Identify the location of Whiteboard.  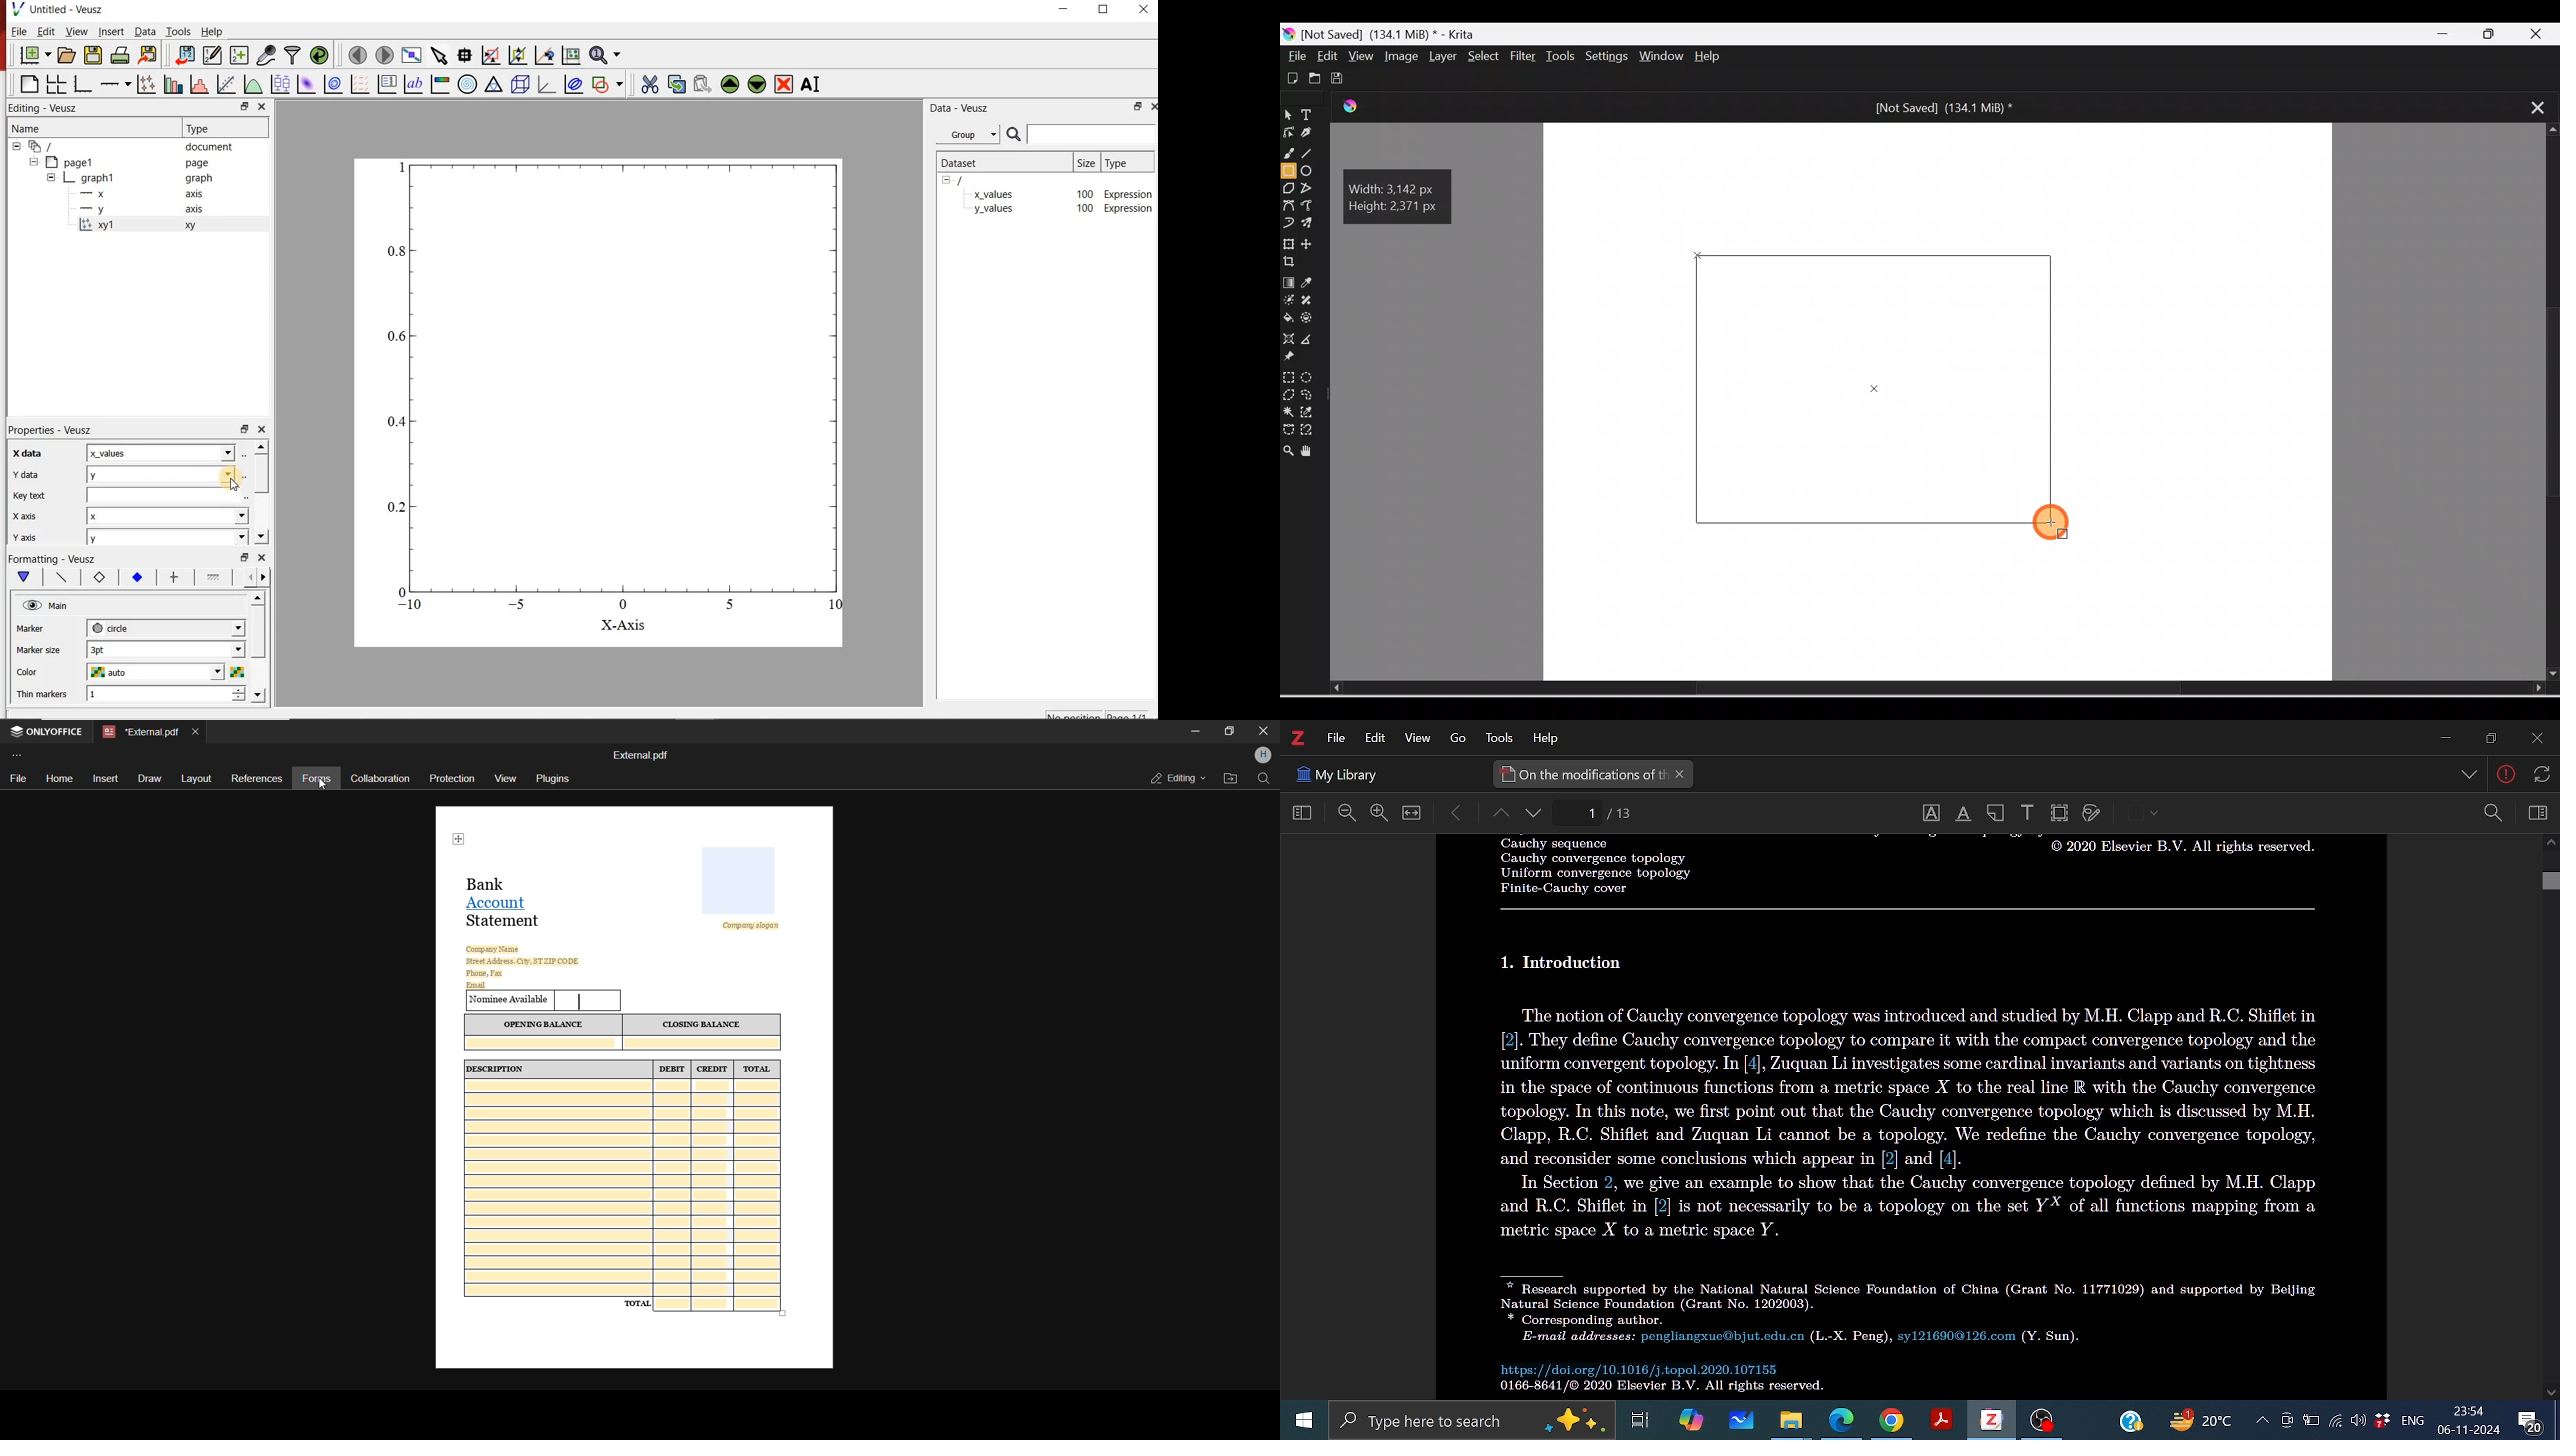
(1739, 1421).